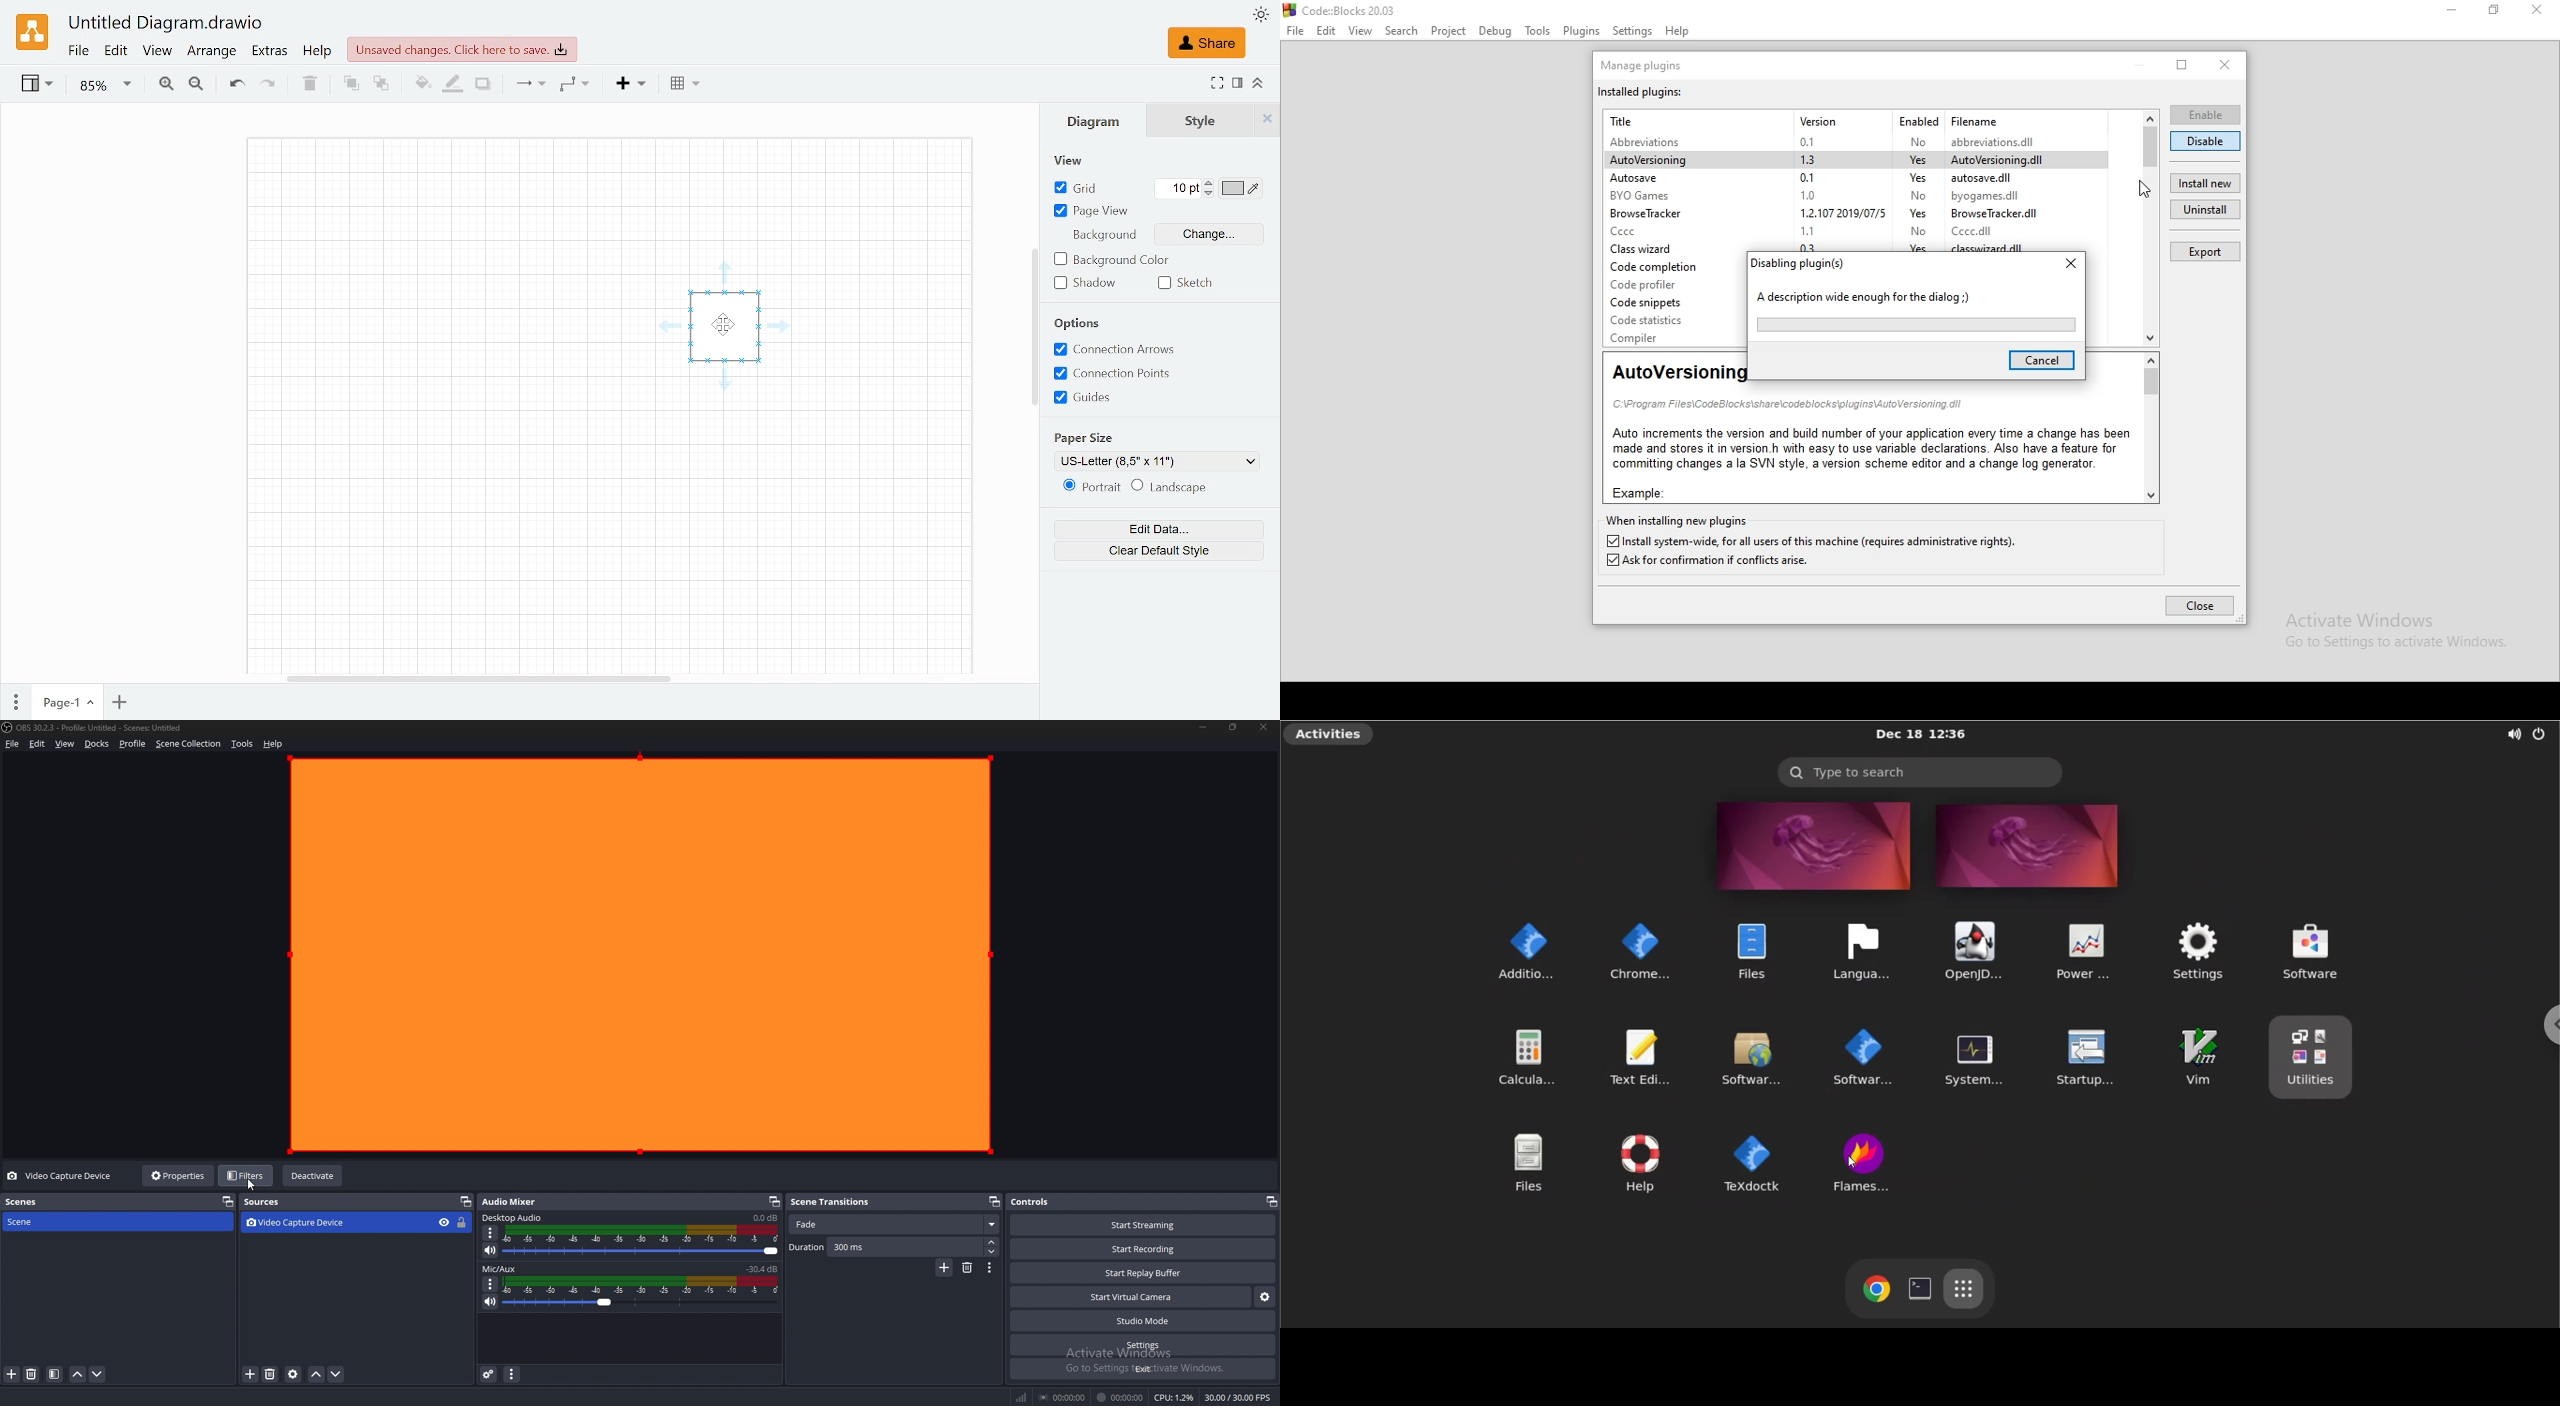 This screenshot has height=1428, width=2576. I want to click on delete transition, so click(967, 1268).